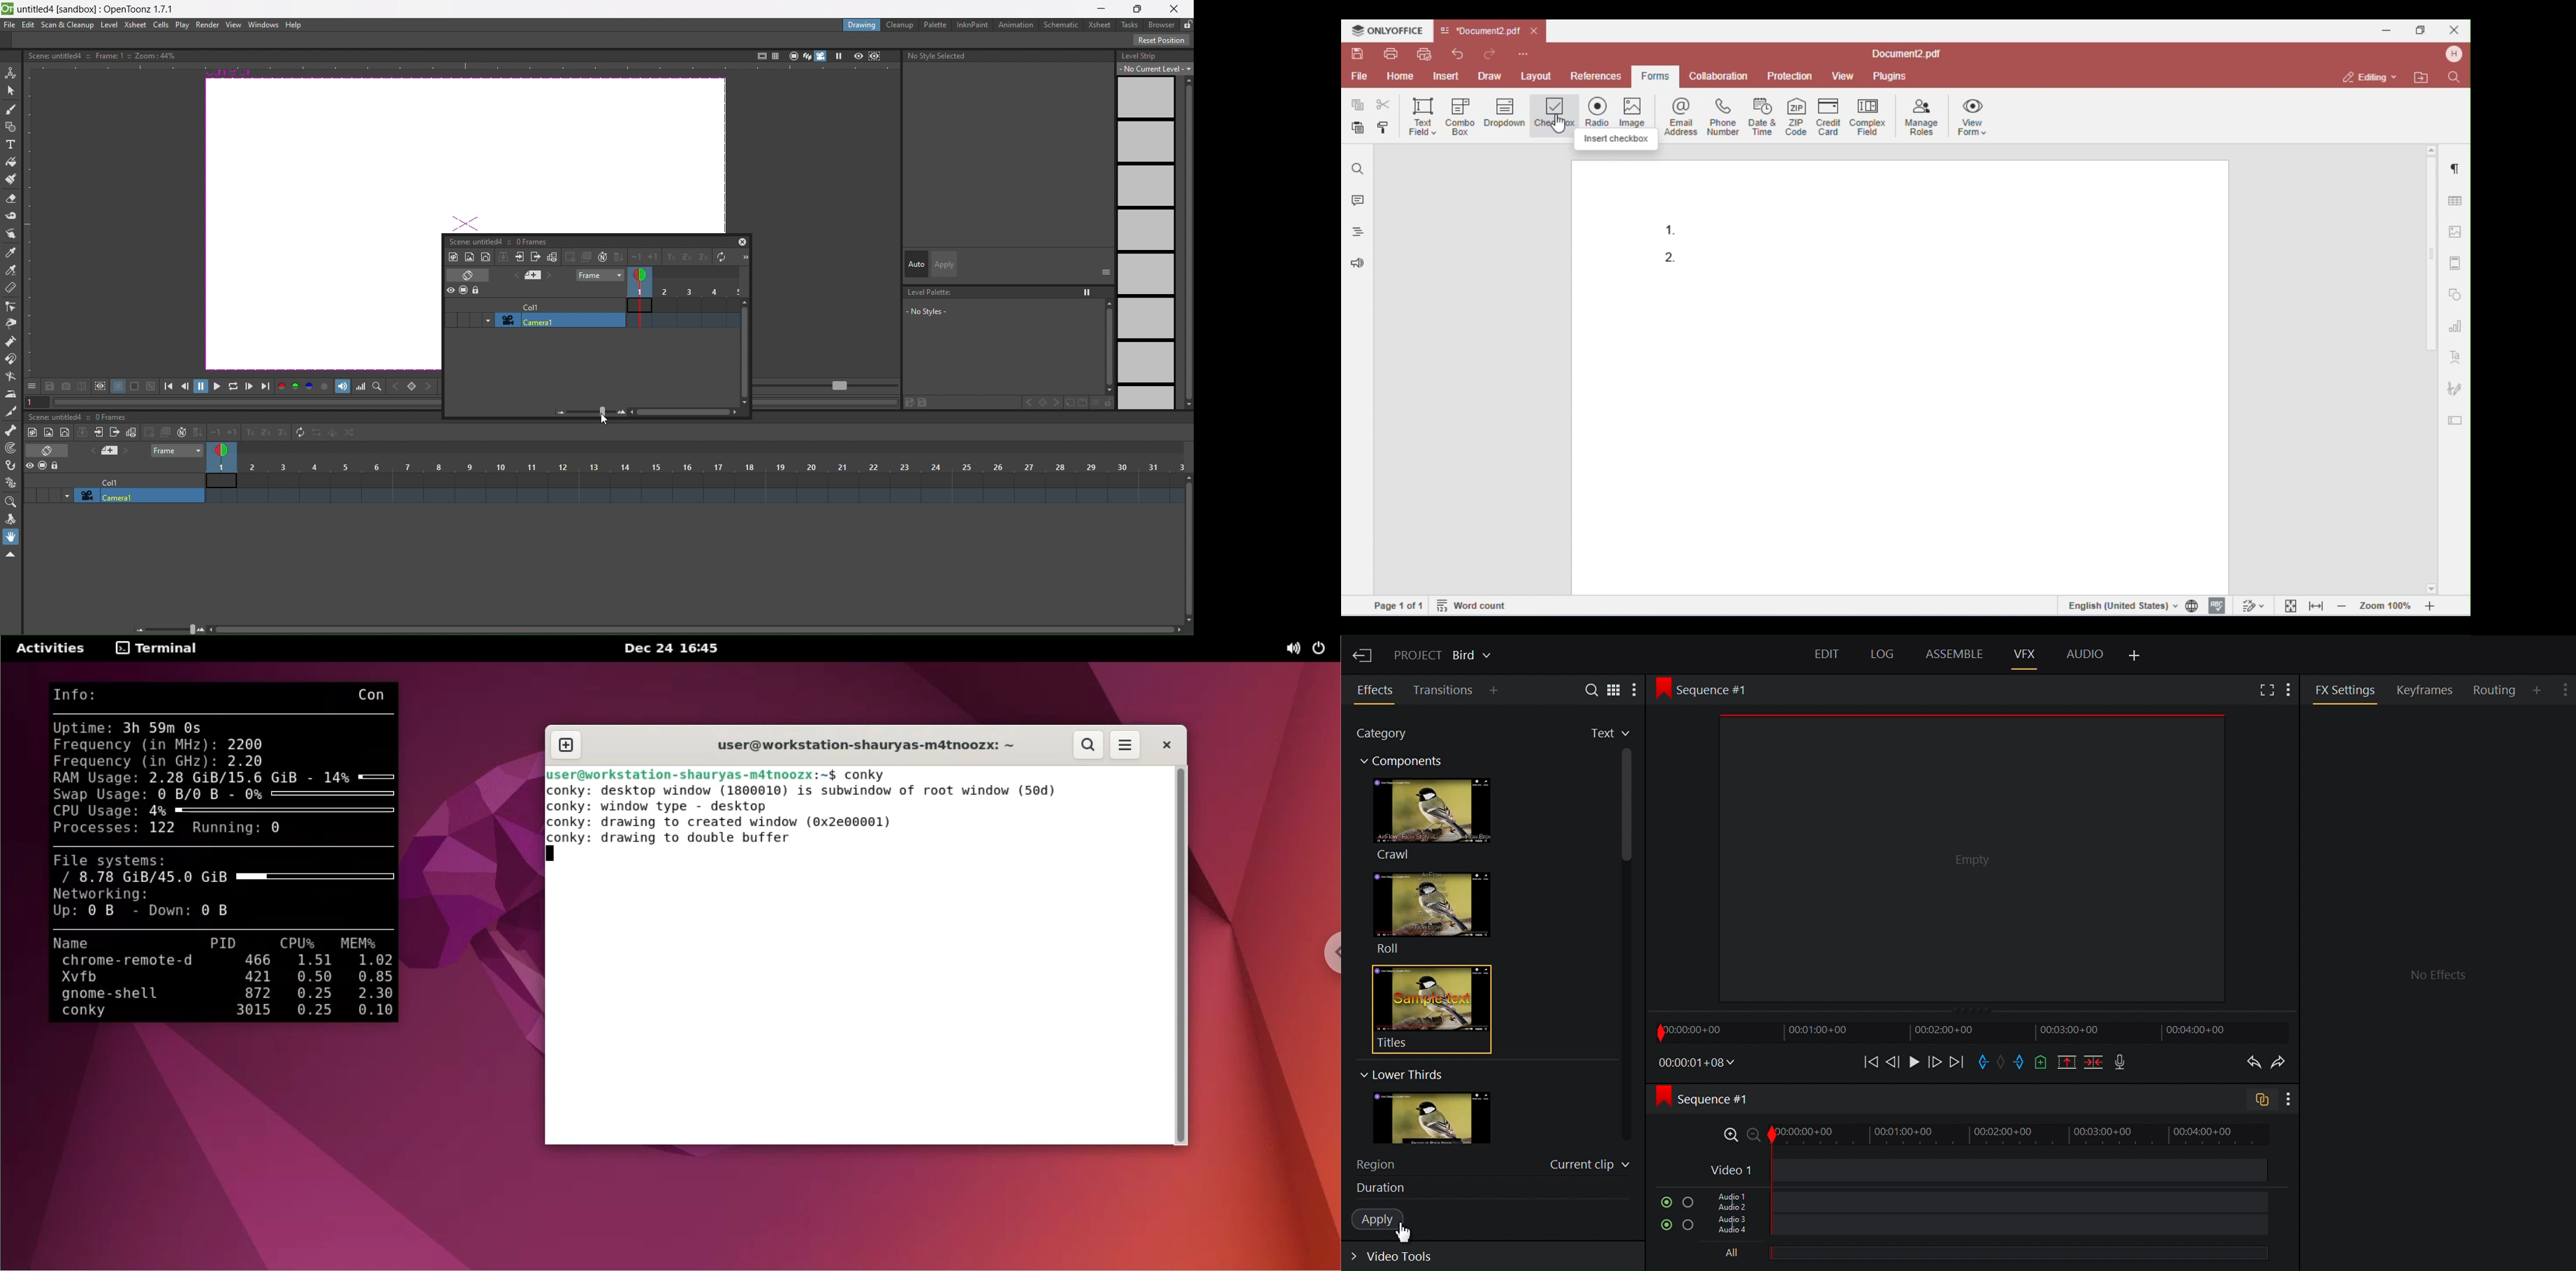 The image size is (2576, 1288). Describe the element at coordinates (11, 307) in the screenshot. I see `control point editor` at that location.